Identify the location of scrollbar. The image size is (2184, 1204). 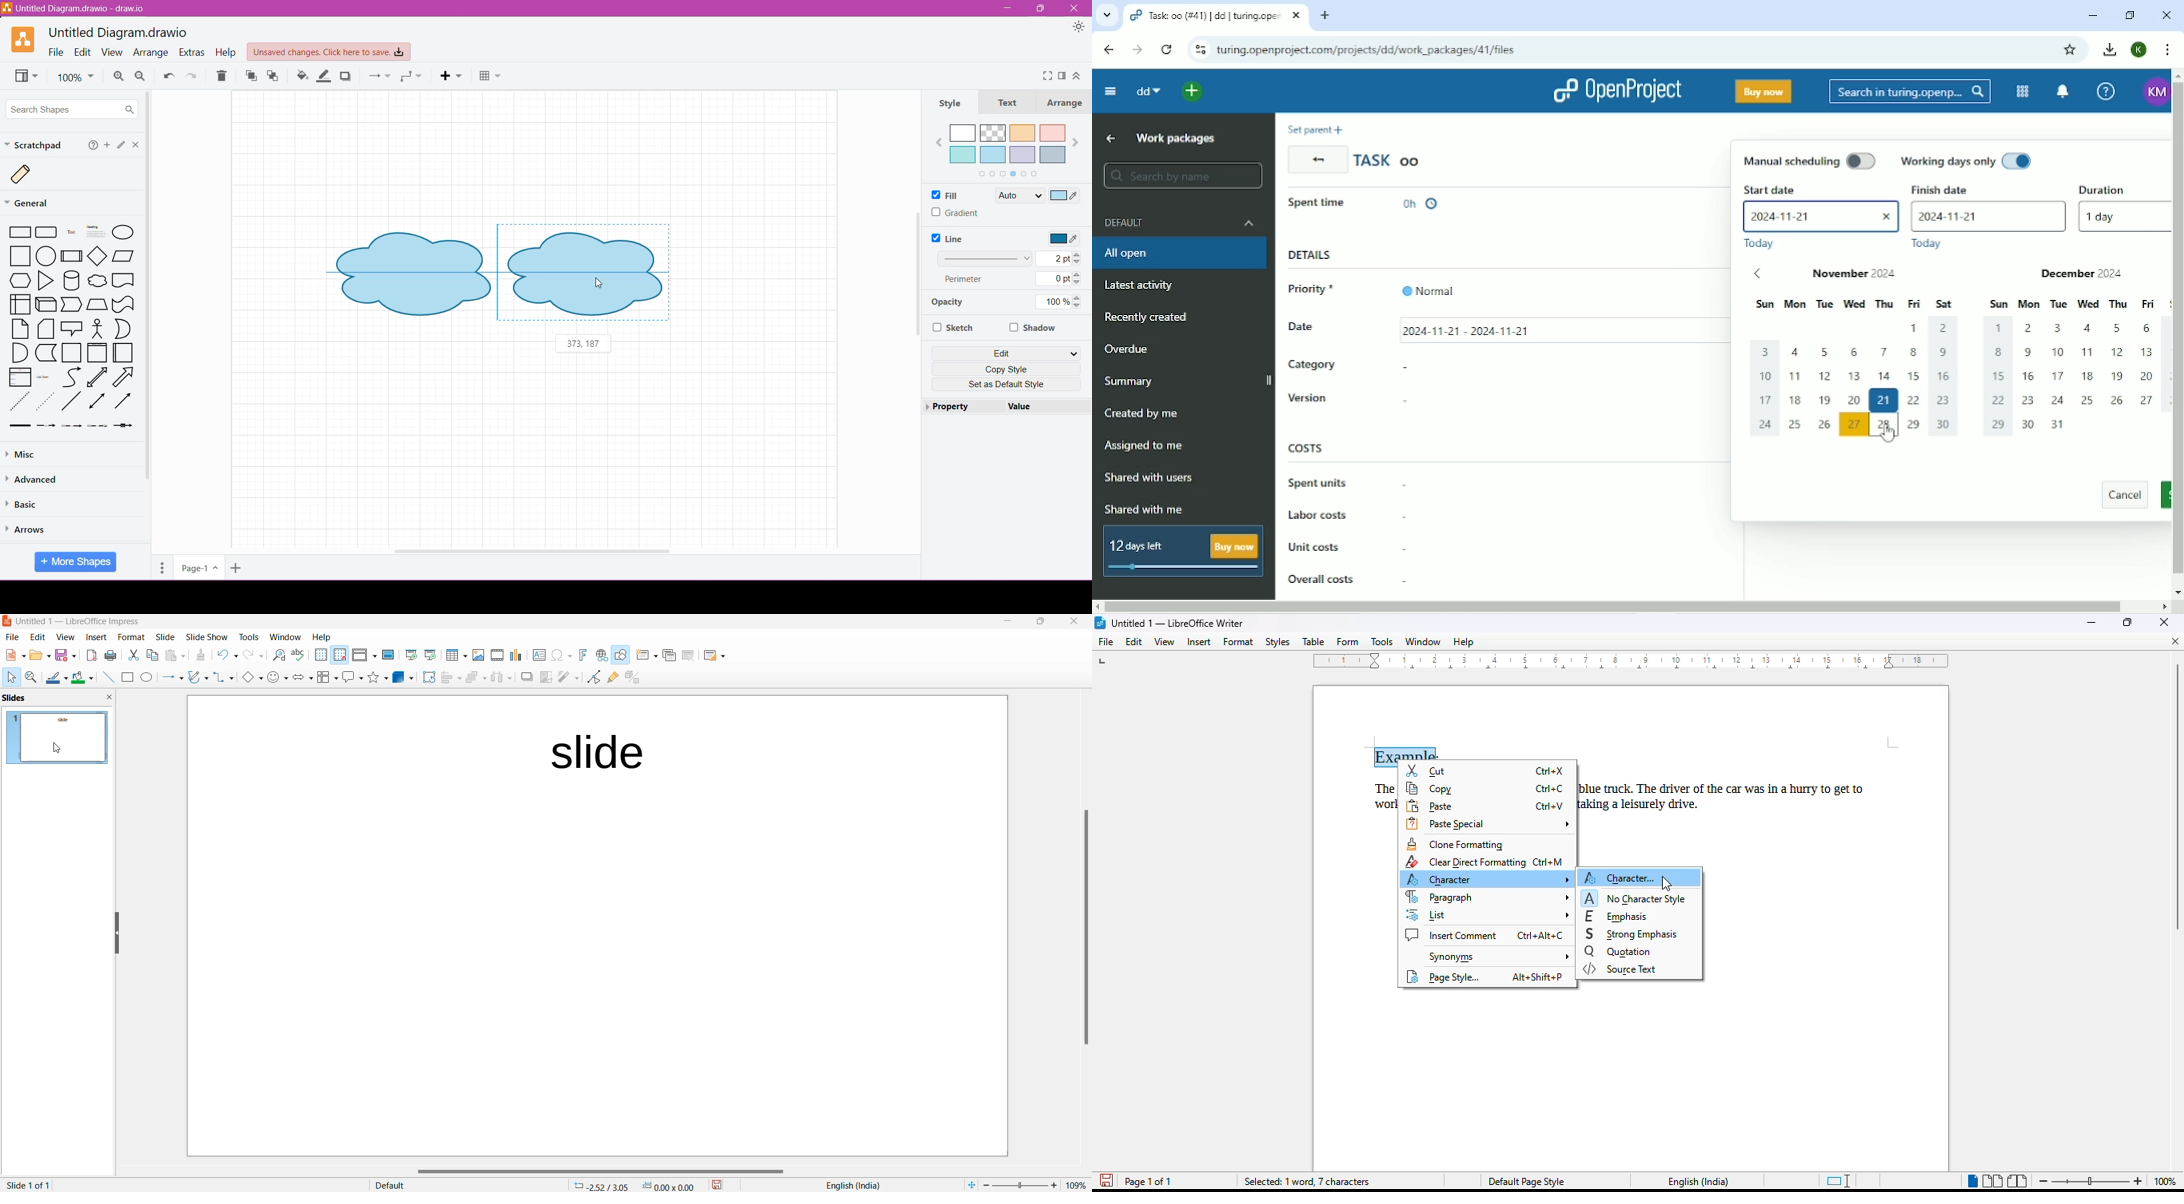
(606, 1173).